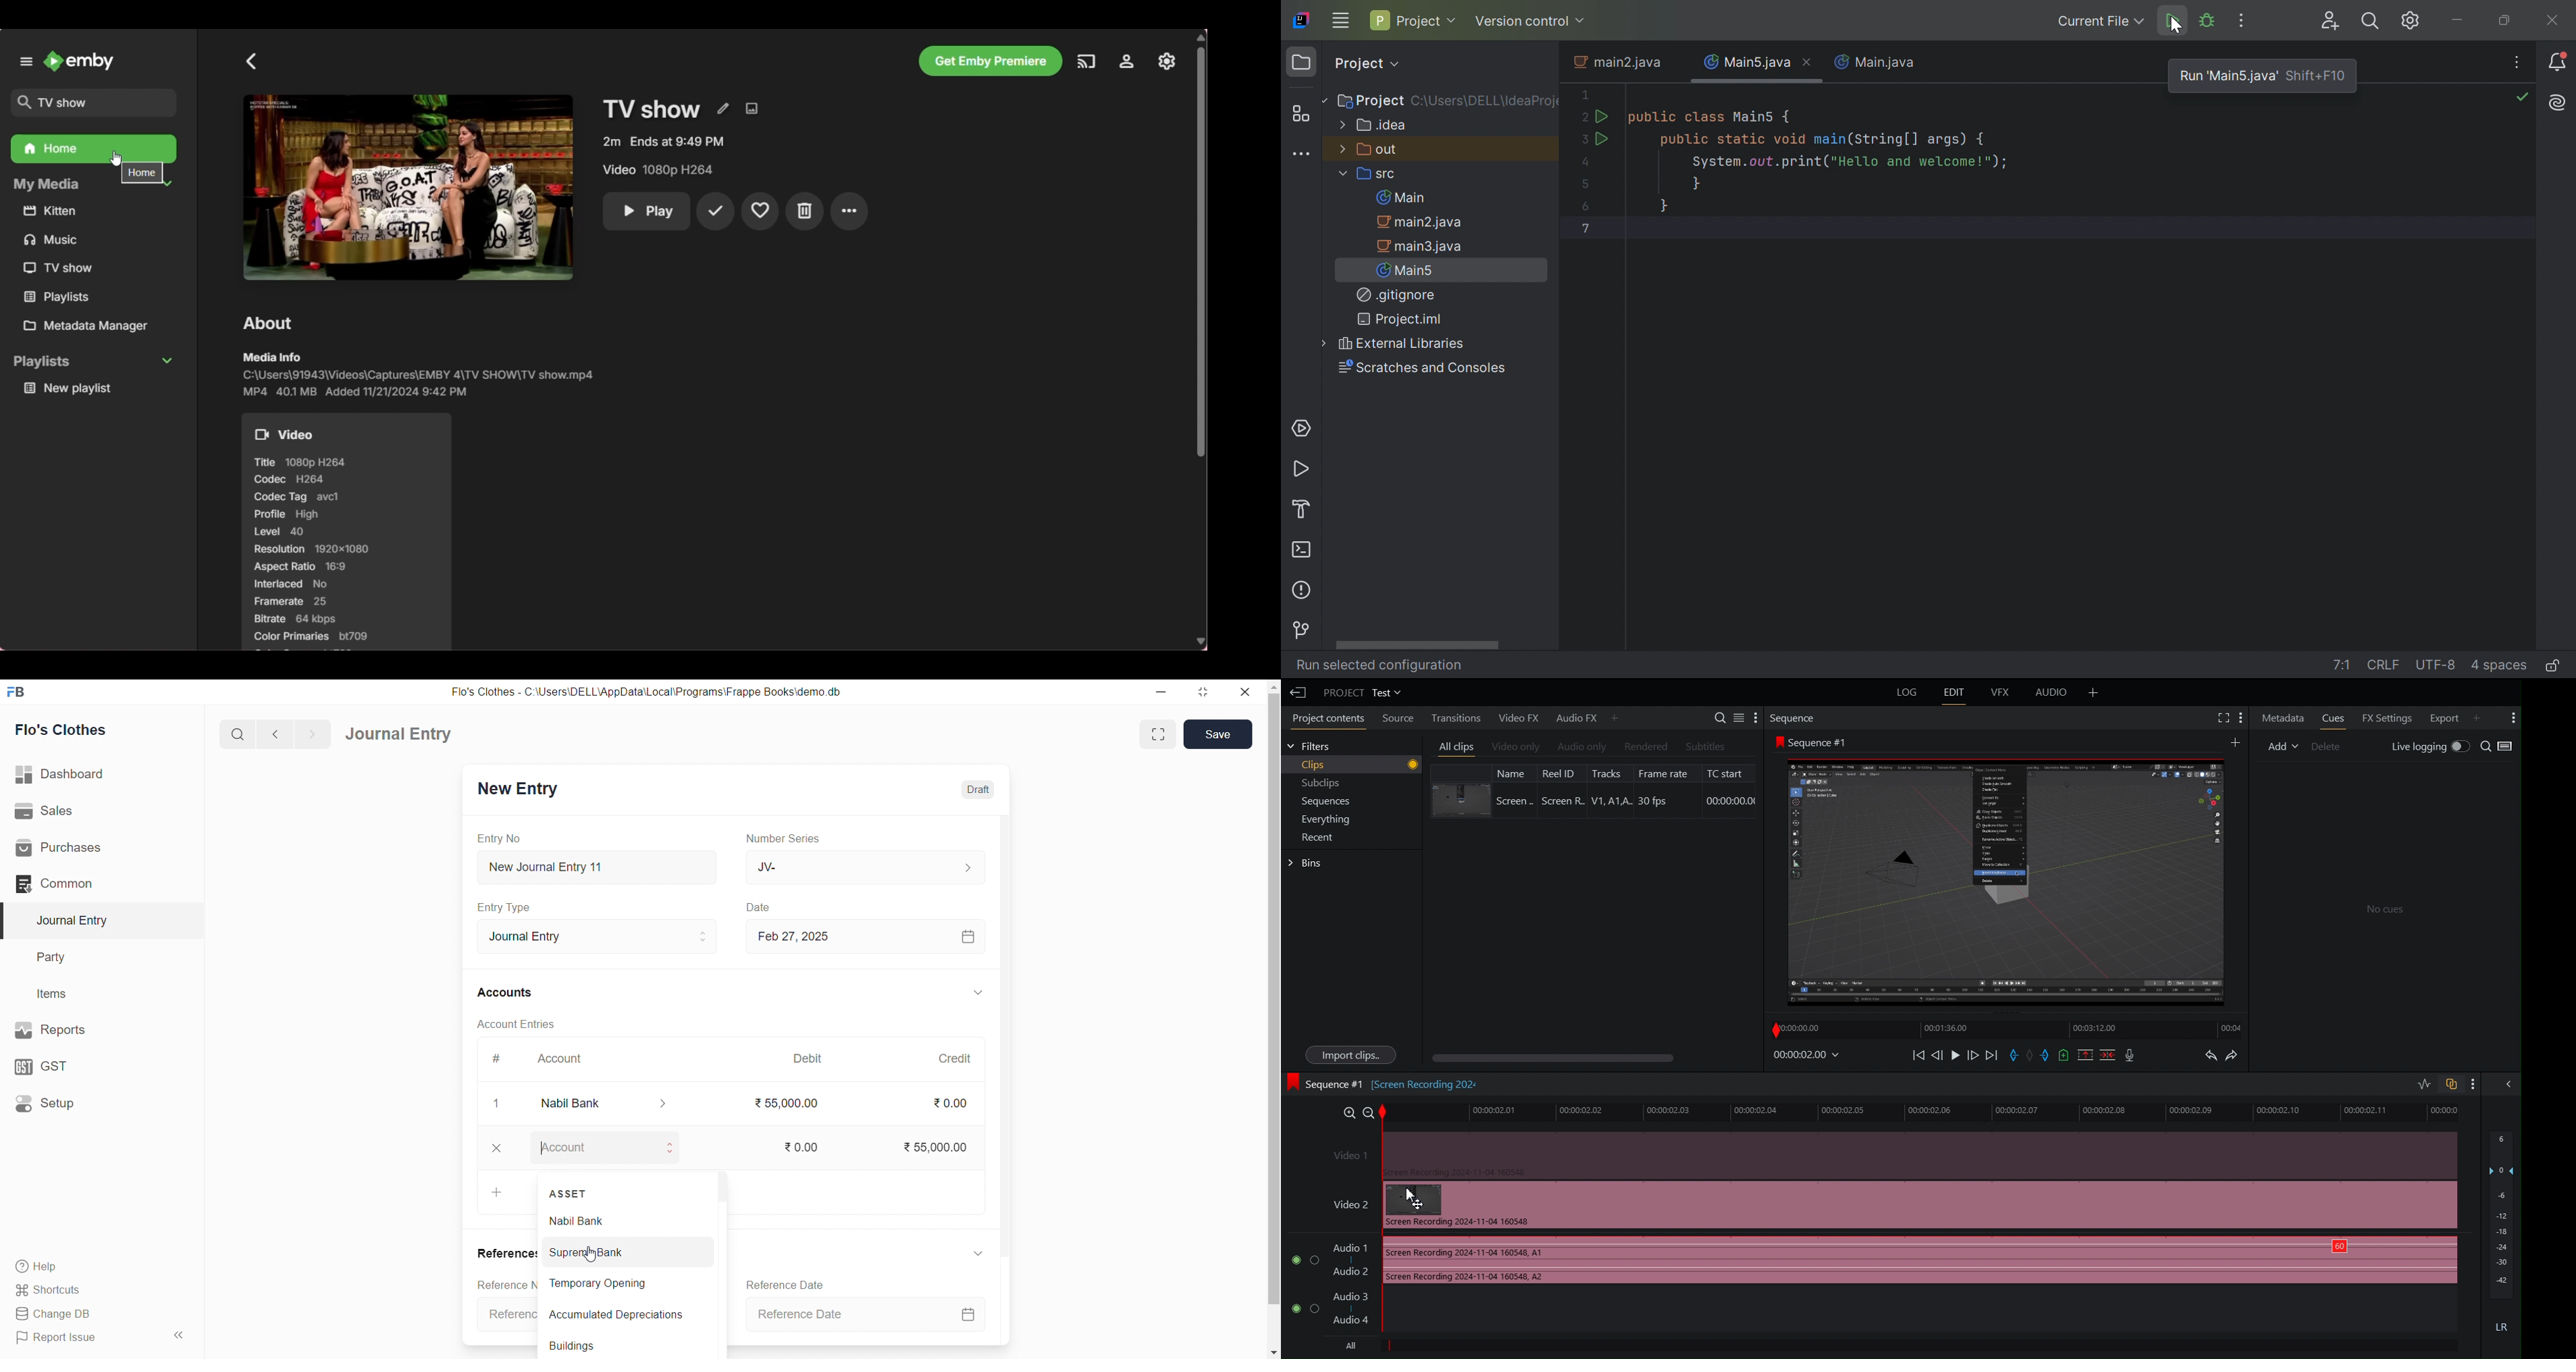  I want to click on Reference Date, so click(869, 1316).